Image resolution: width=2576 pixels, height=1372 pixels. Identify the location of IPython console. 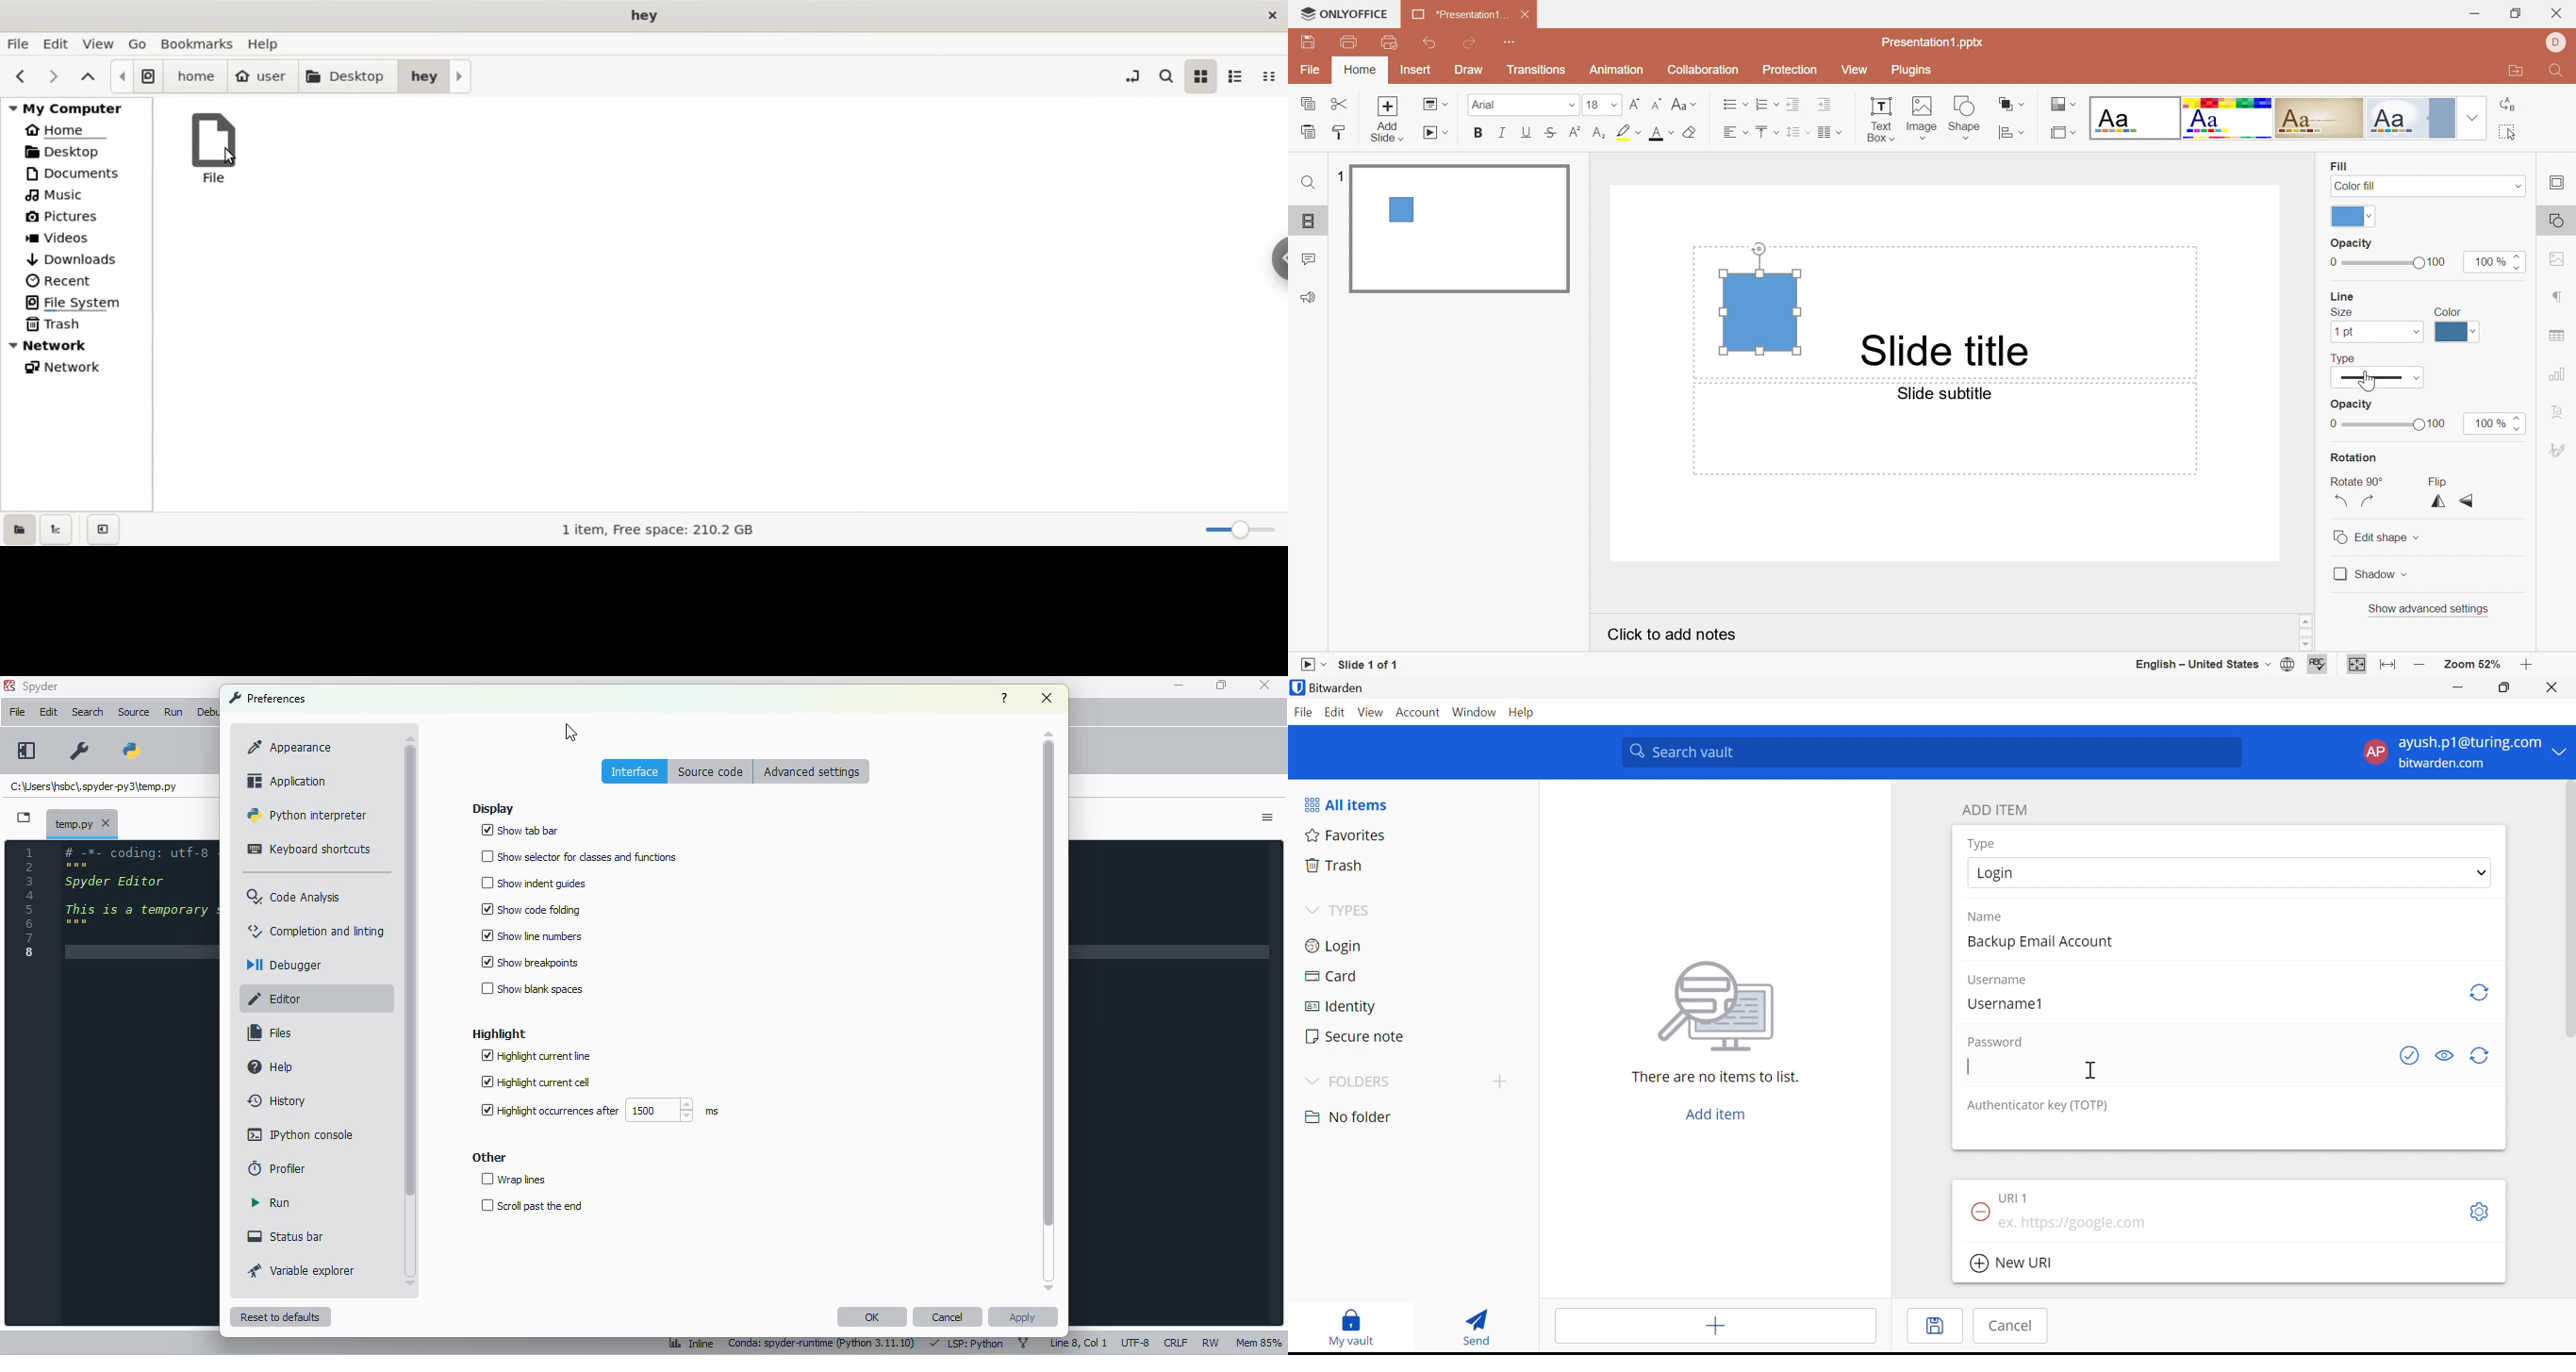
(301, 1133).